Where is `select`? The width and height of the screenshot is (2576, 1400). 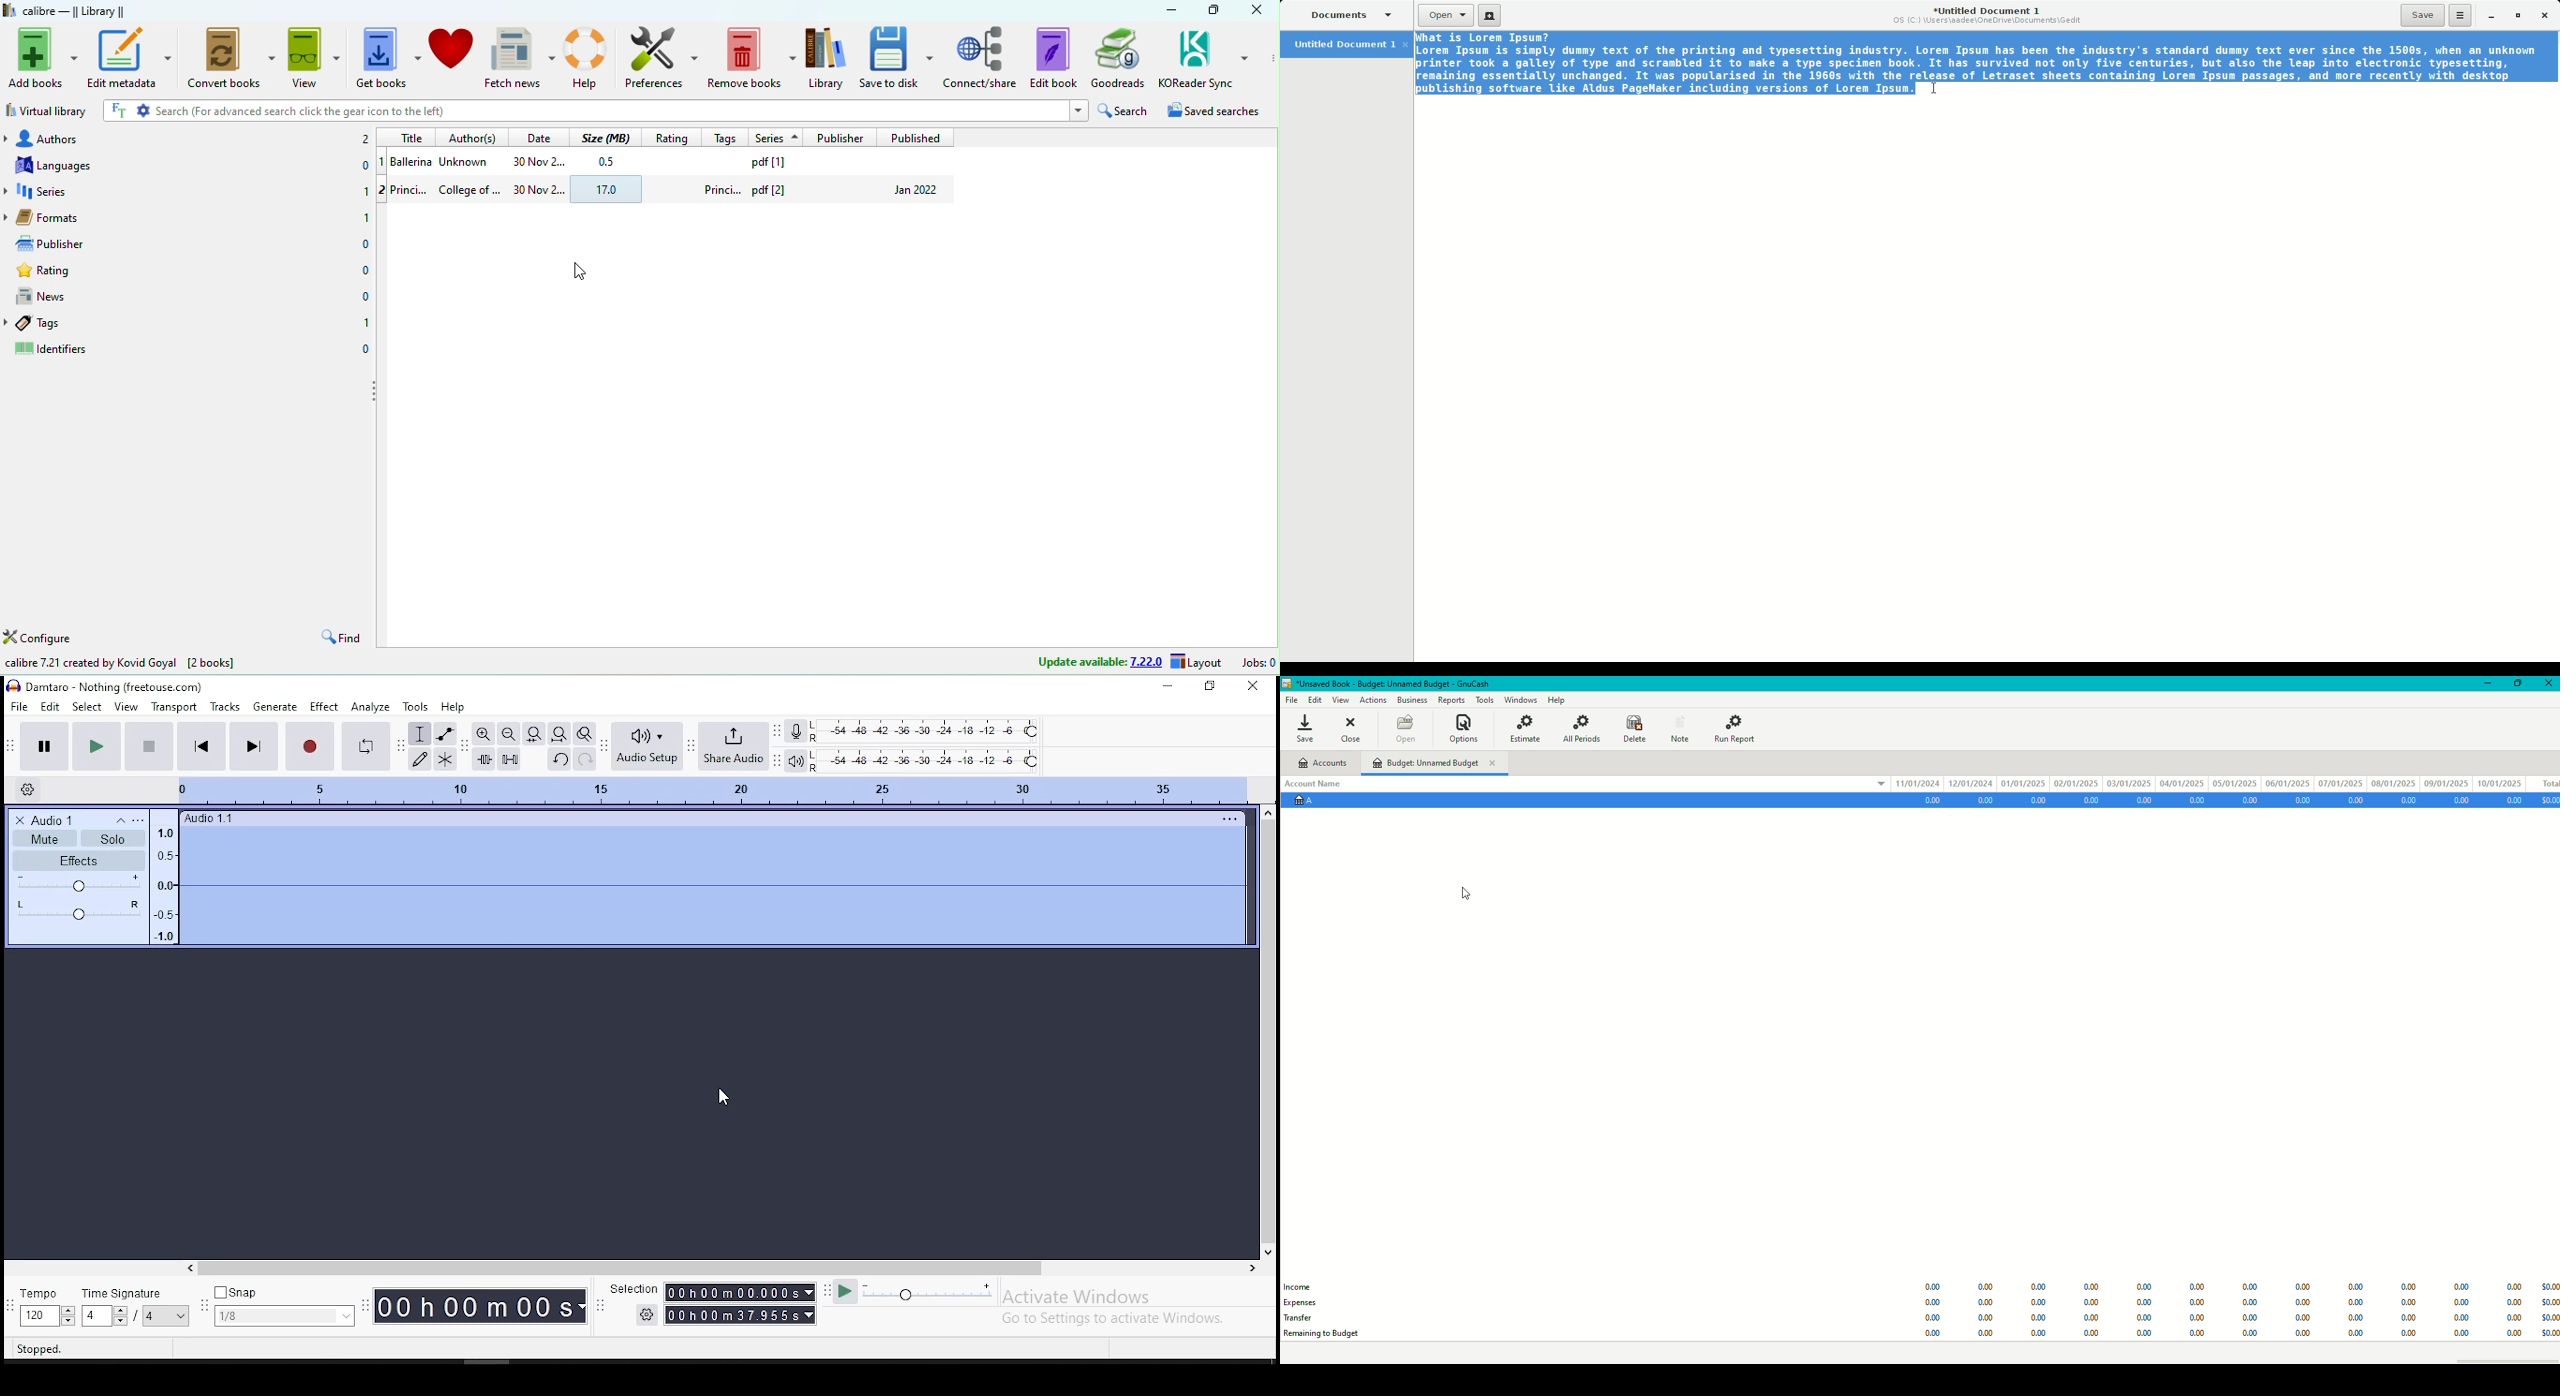 select is located at coordinates (89, 707).